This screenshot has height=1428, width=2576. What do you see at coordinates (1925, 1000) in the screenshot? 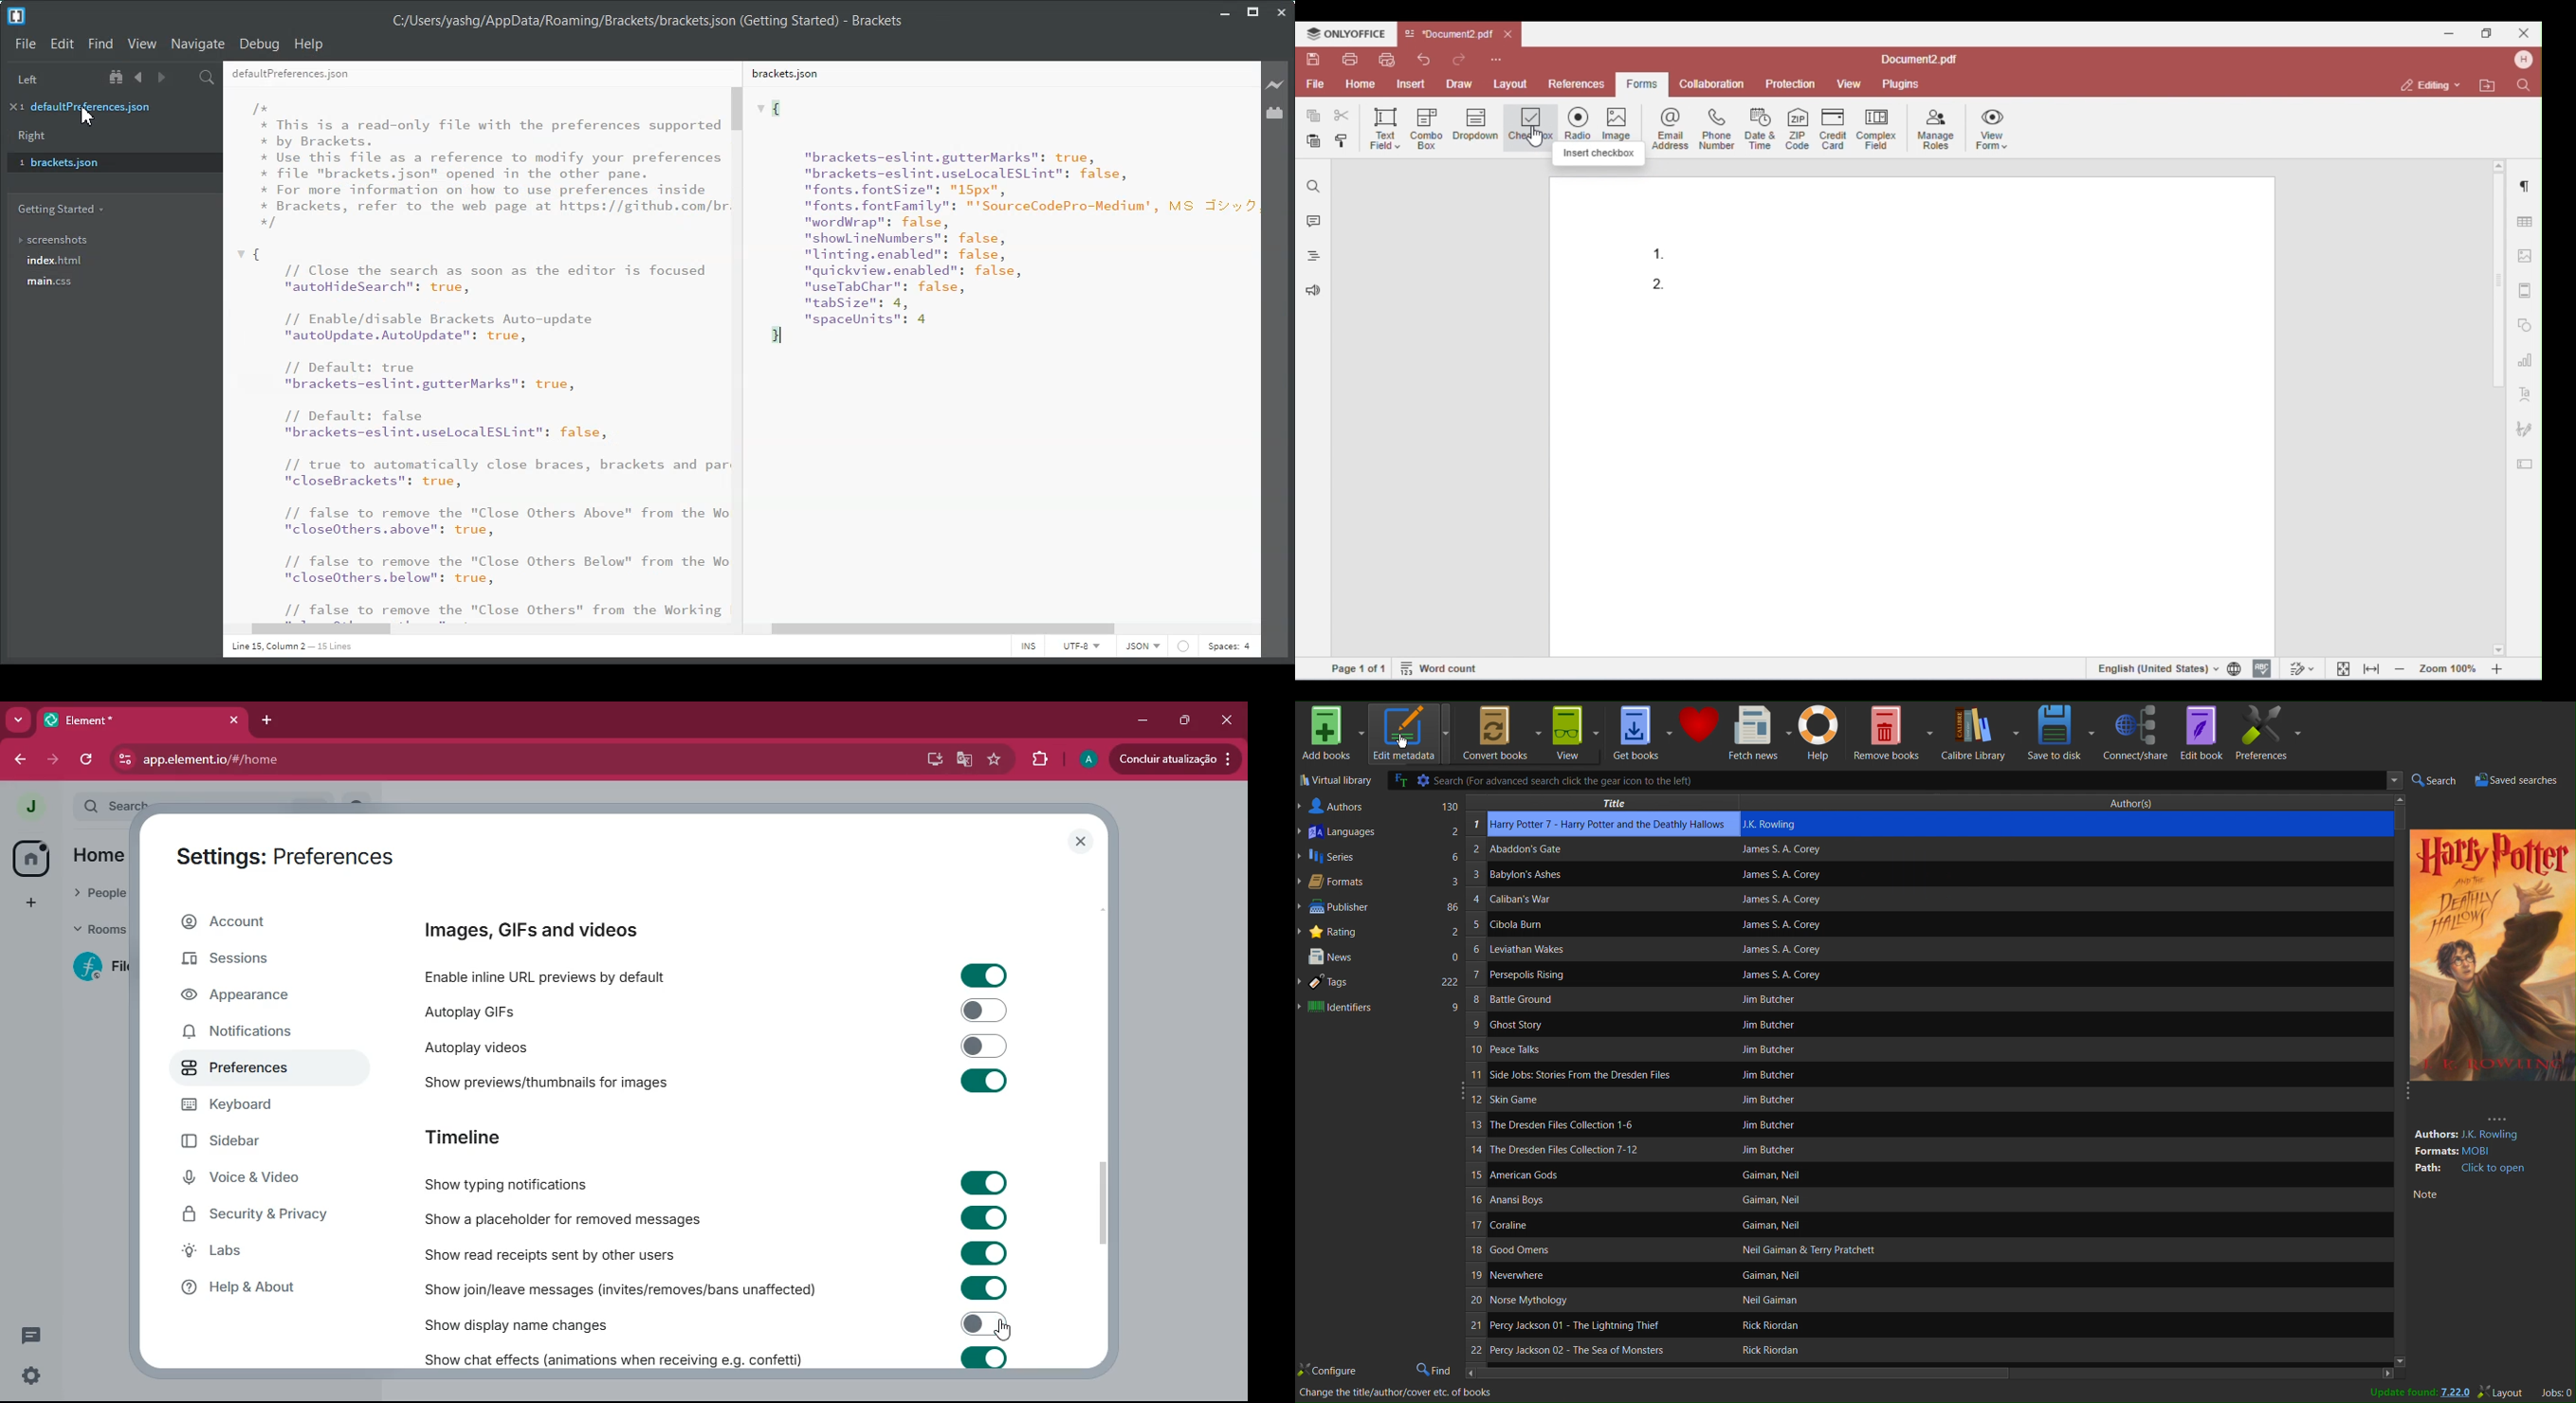
I see `Author’s name` at bounding box center [1925, 1000].